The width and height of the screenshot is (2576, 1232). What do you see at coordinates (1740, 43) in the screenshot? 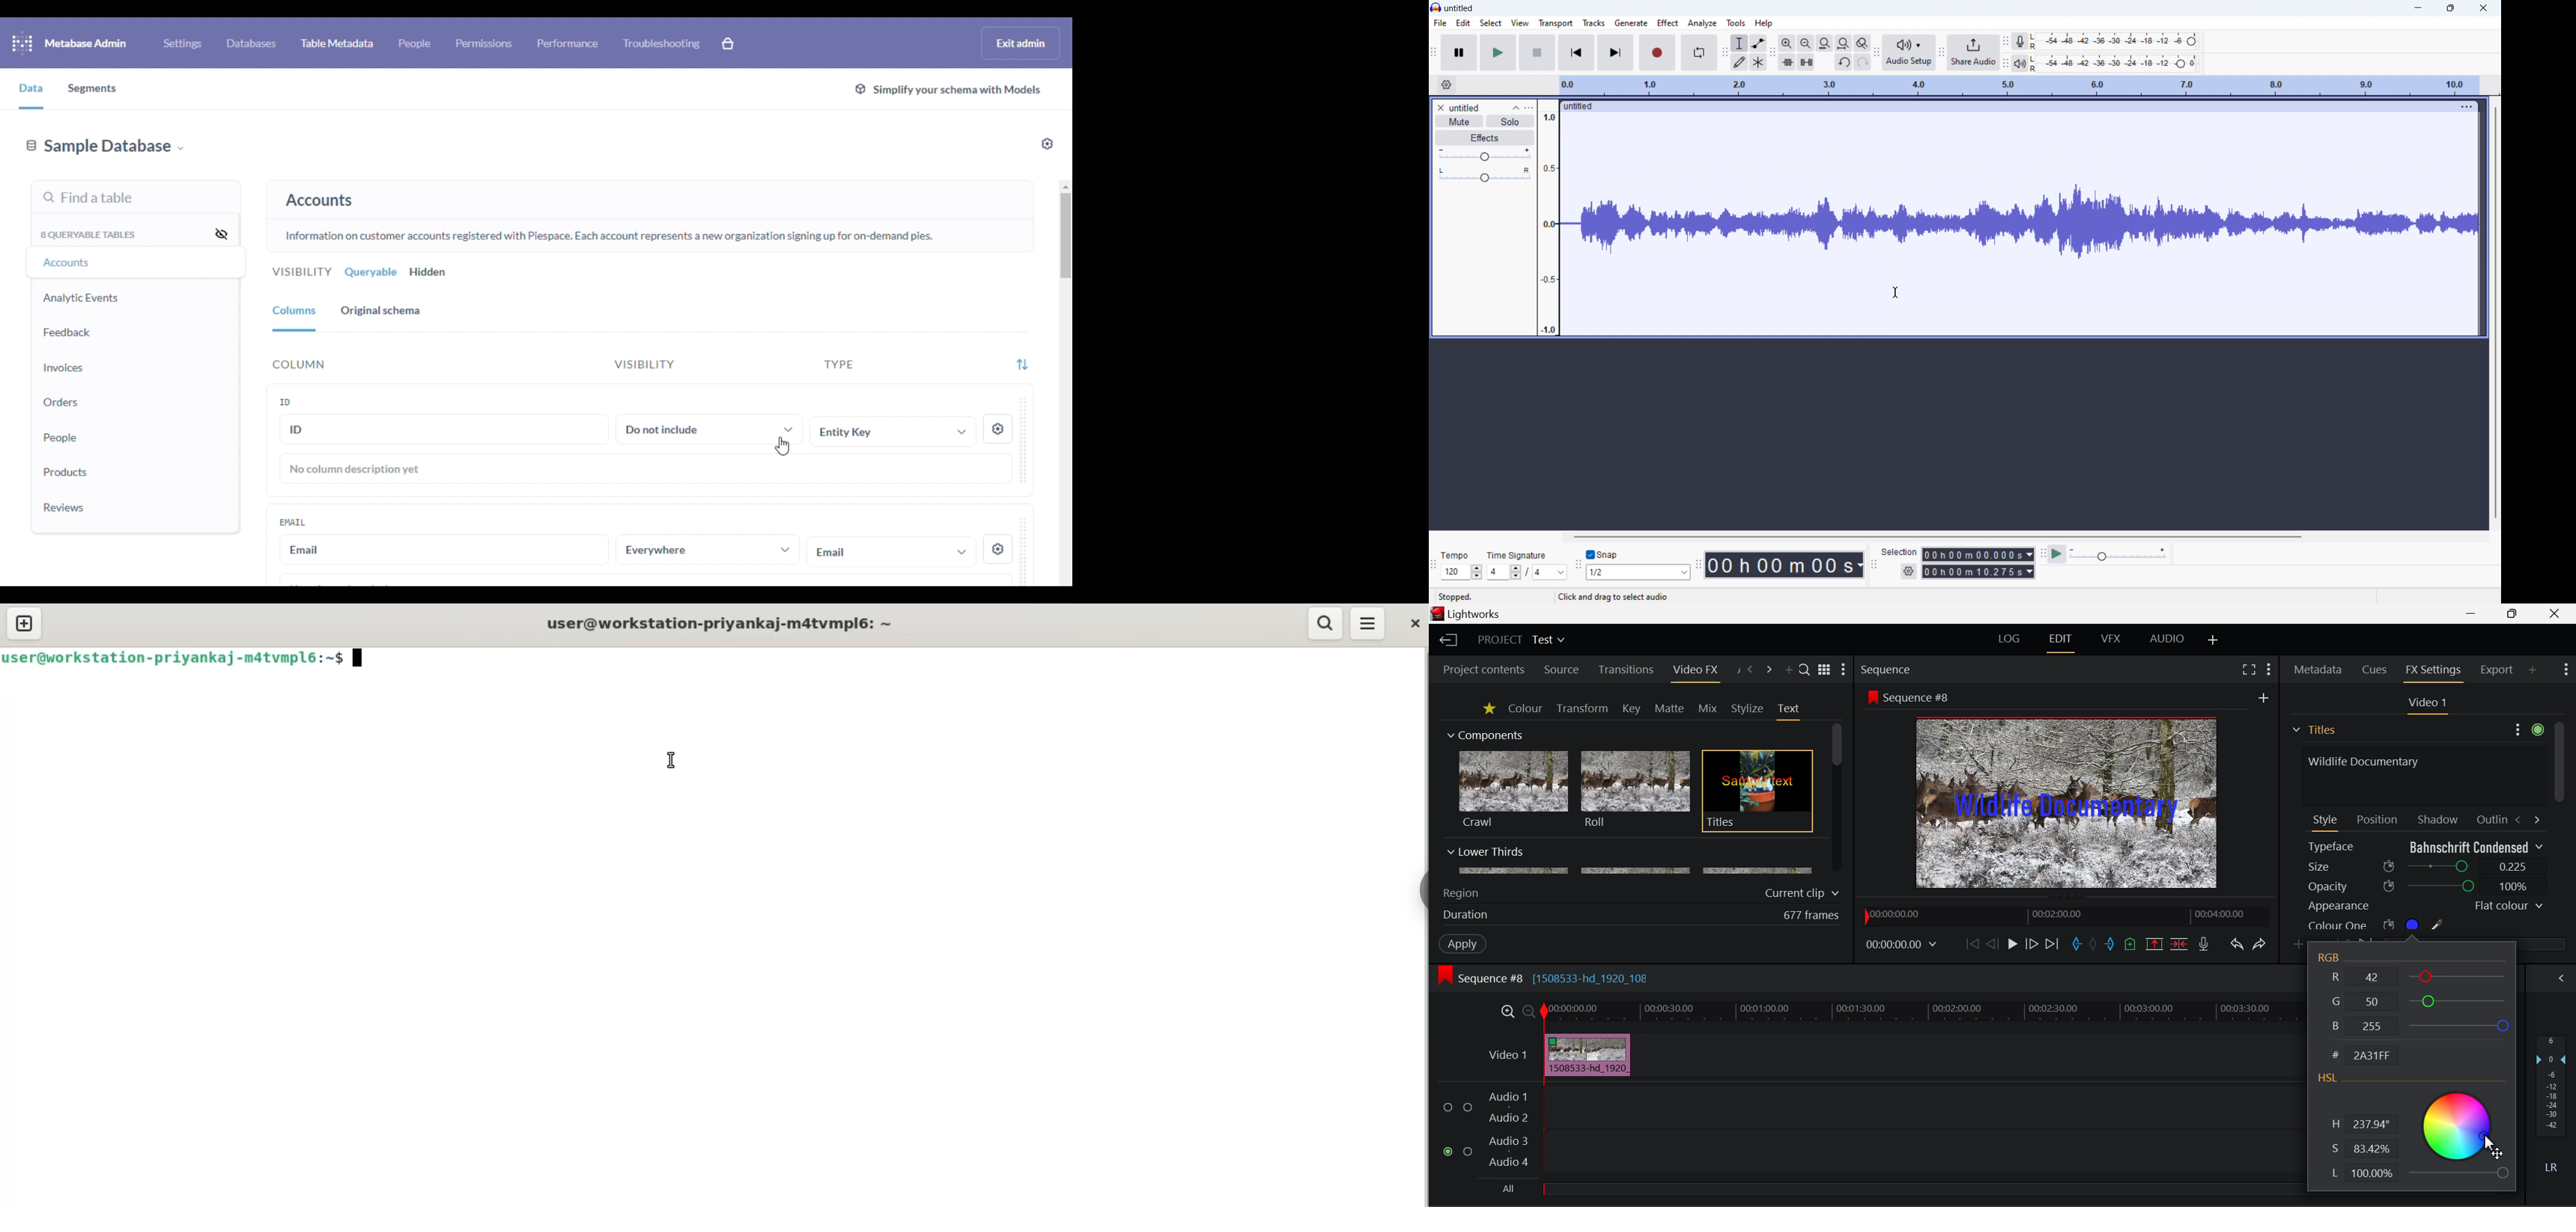
I see `selection tool` at bounding box center [1740, 43].